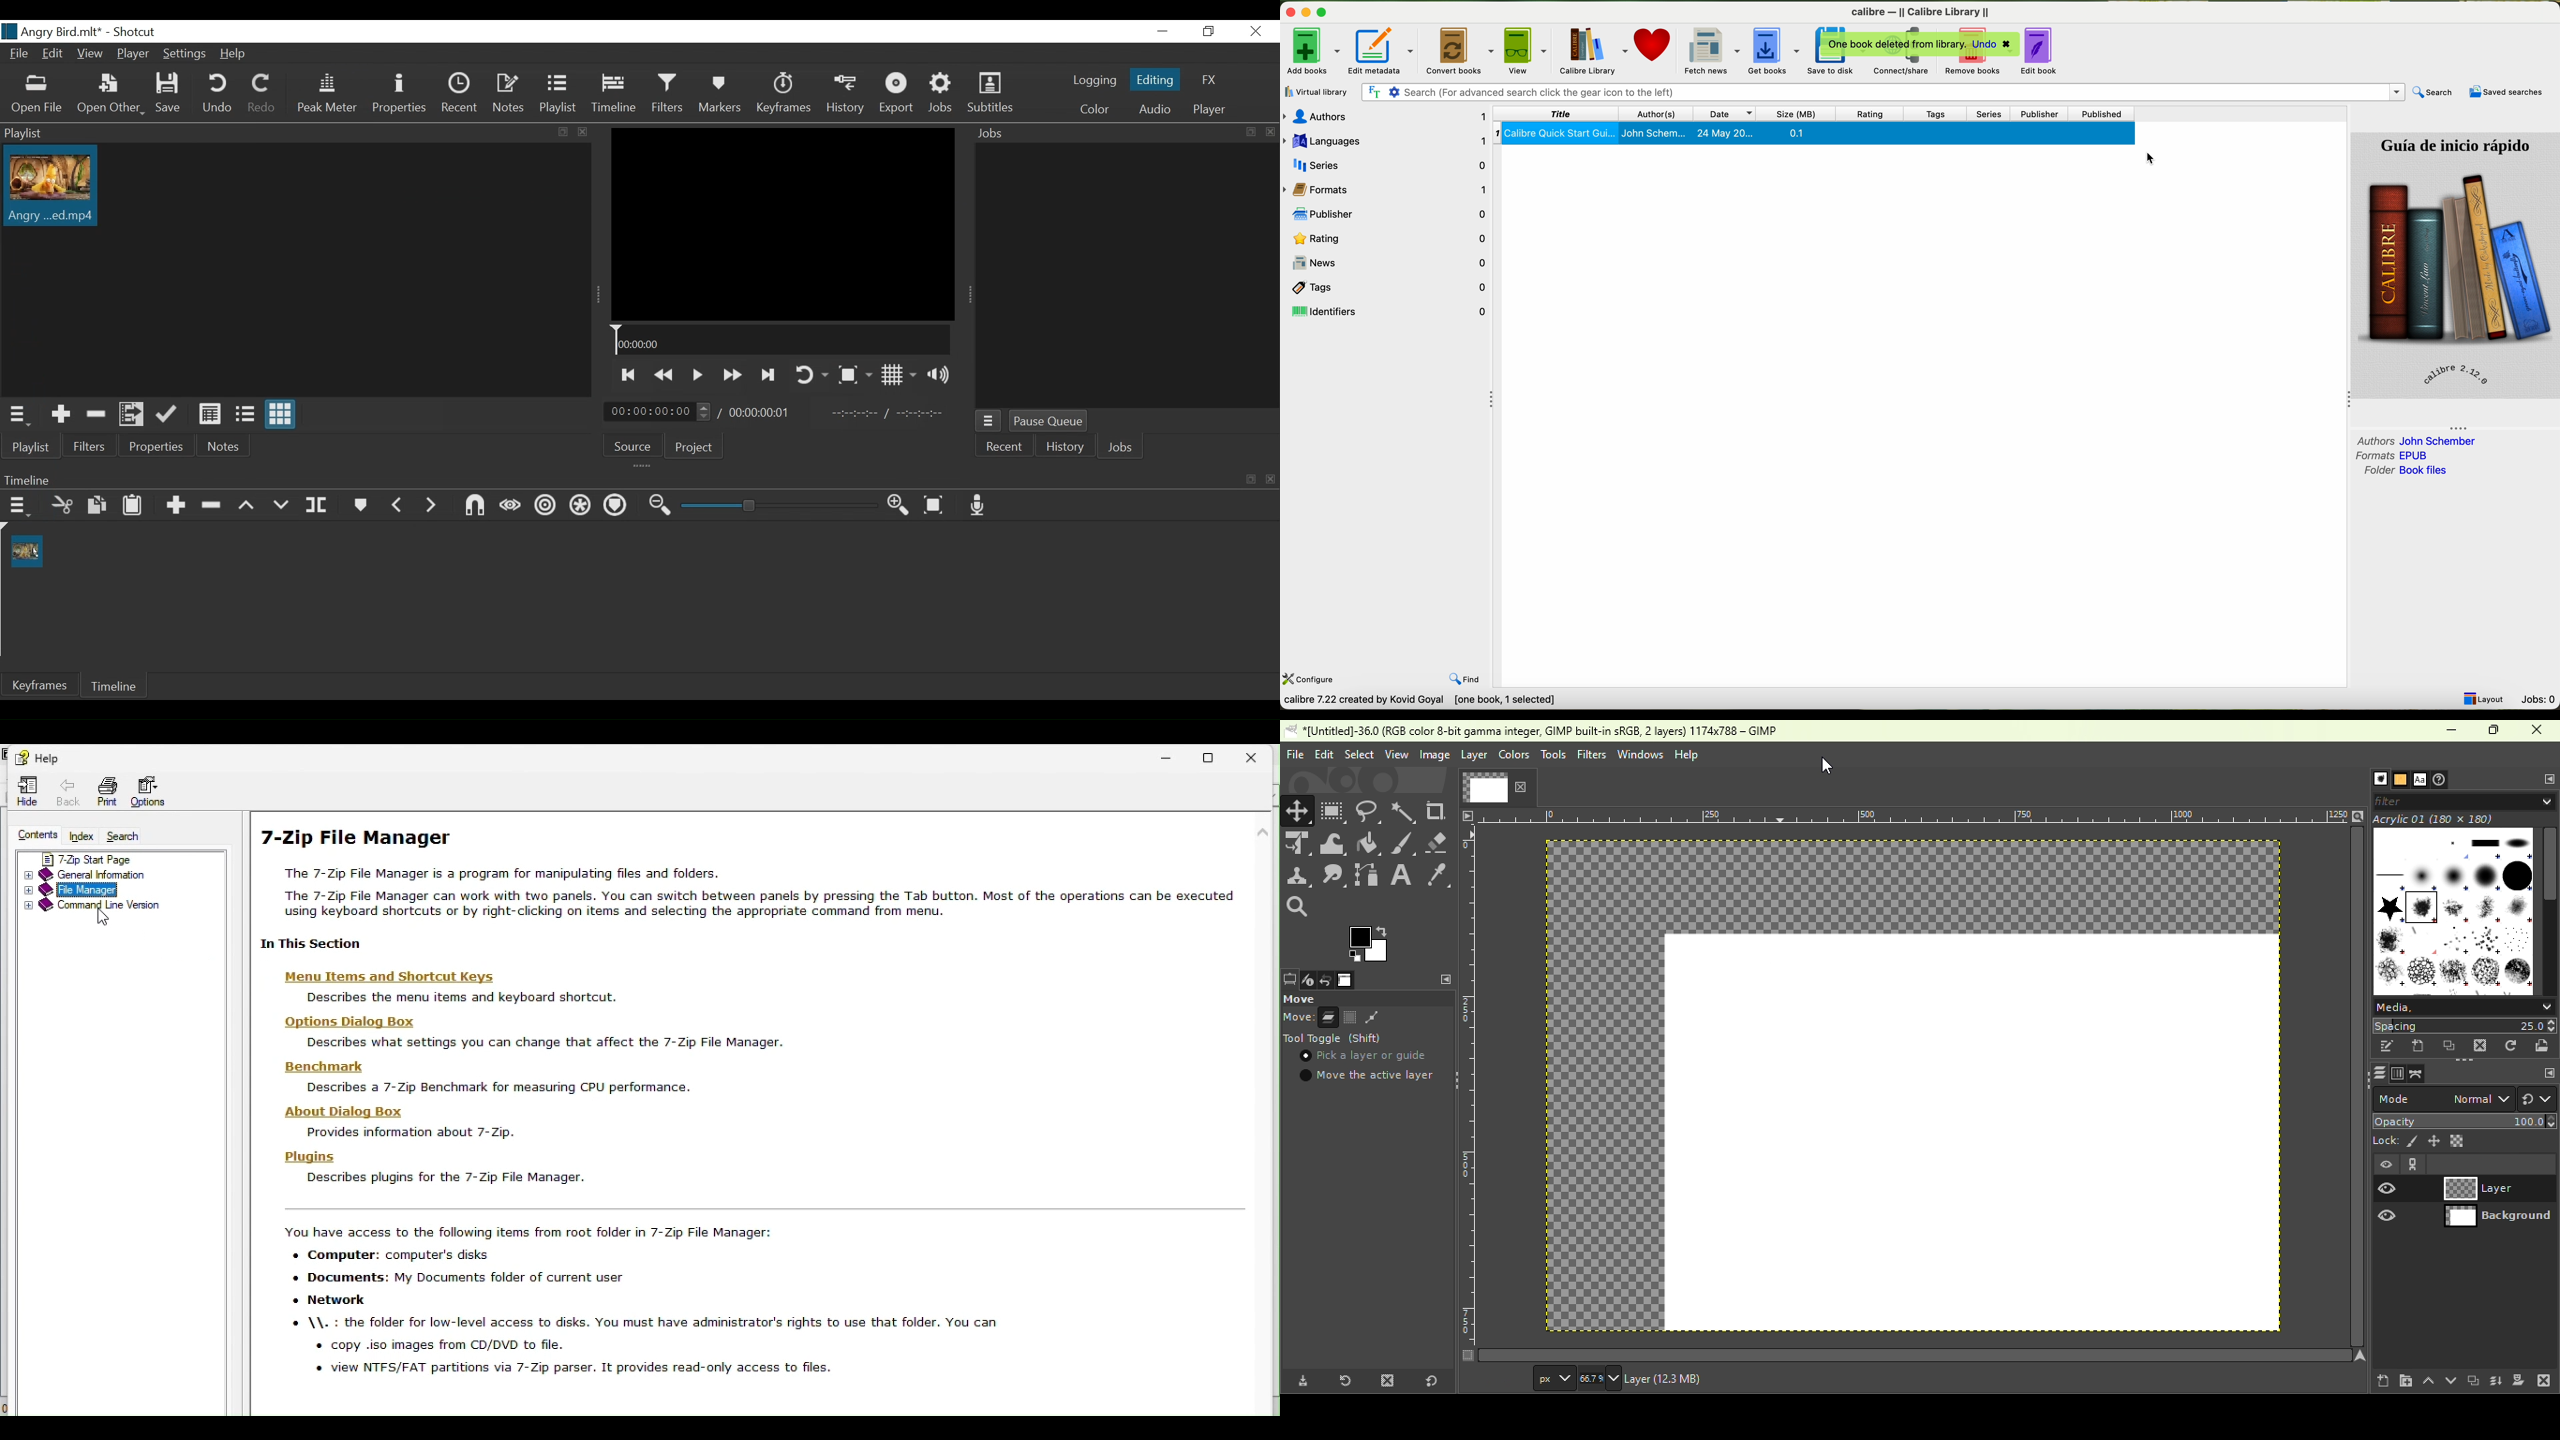  What do you see at coordinates (1433, 755) in the screenshot?
I see `Image` at bounding box center [1433, 755].